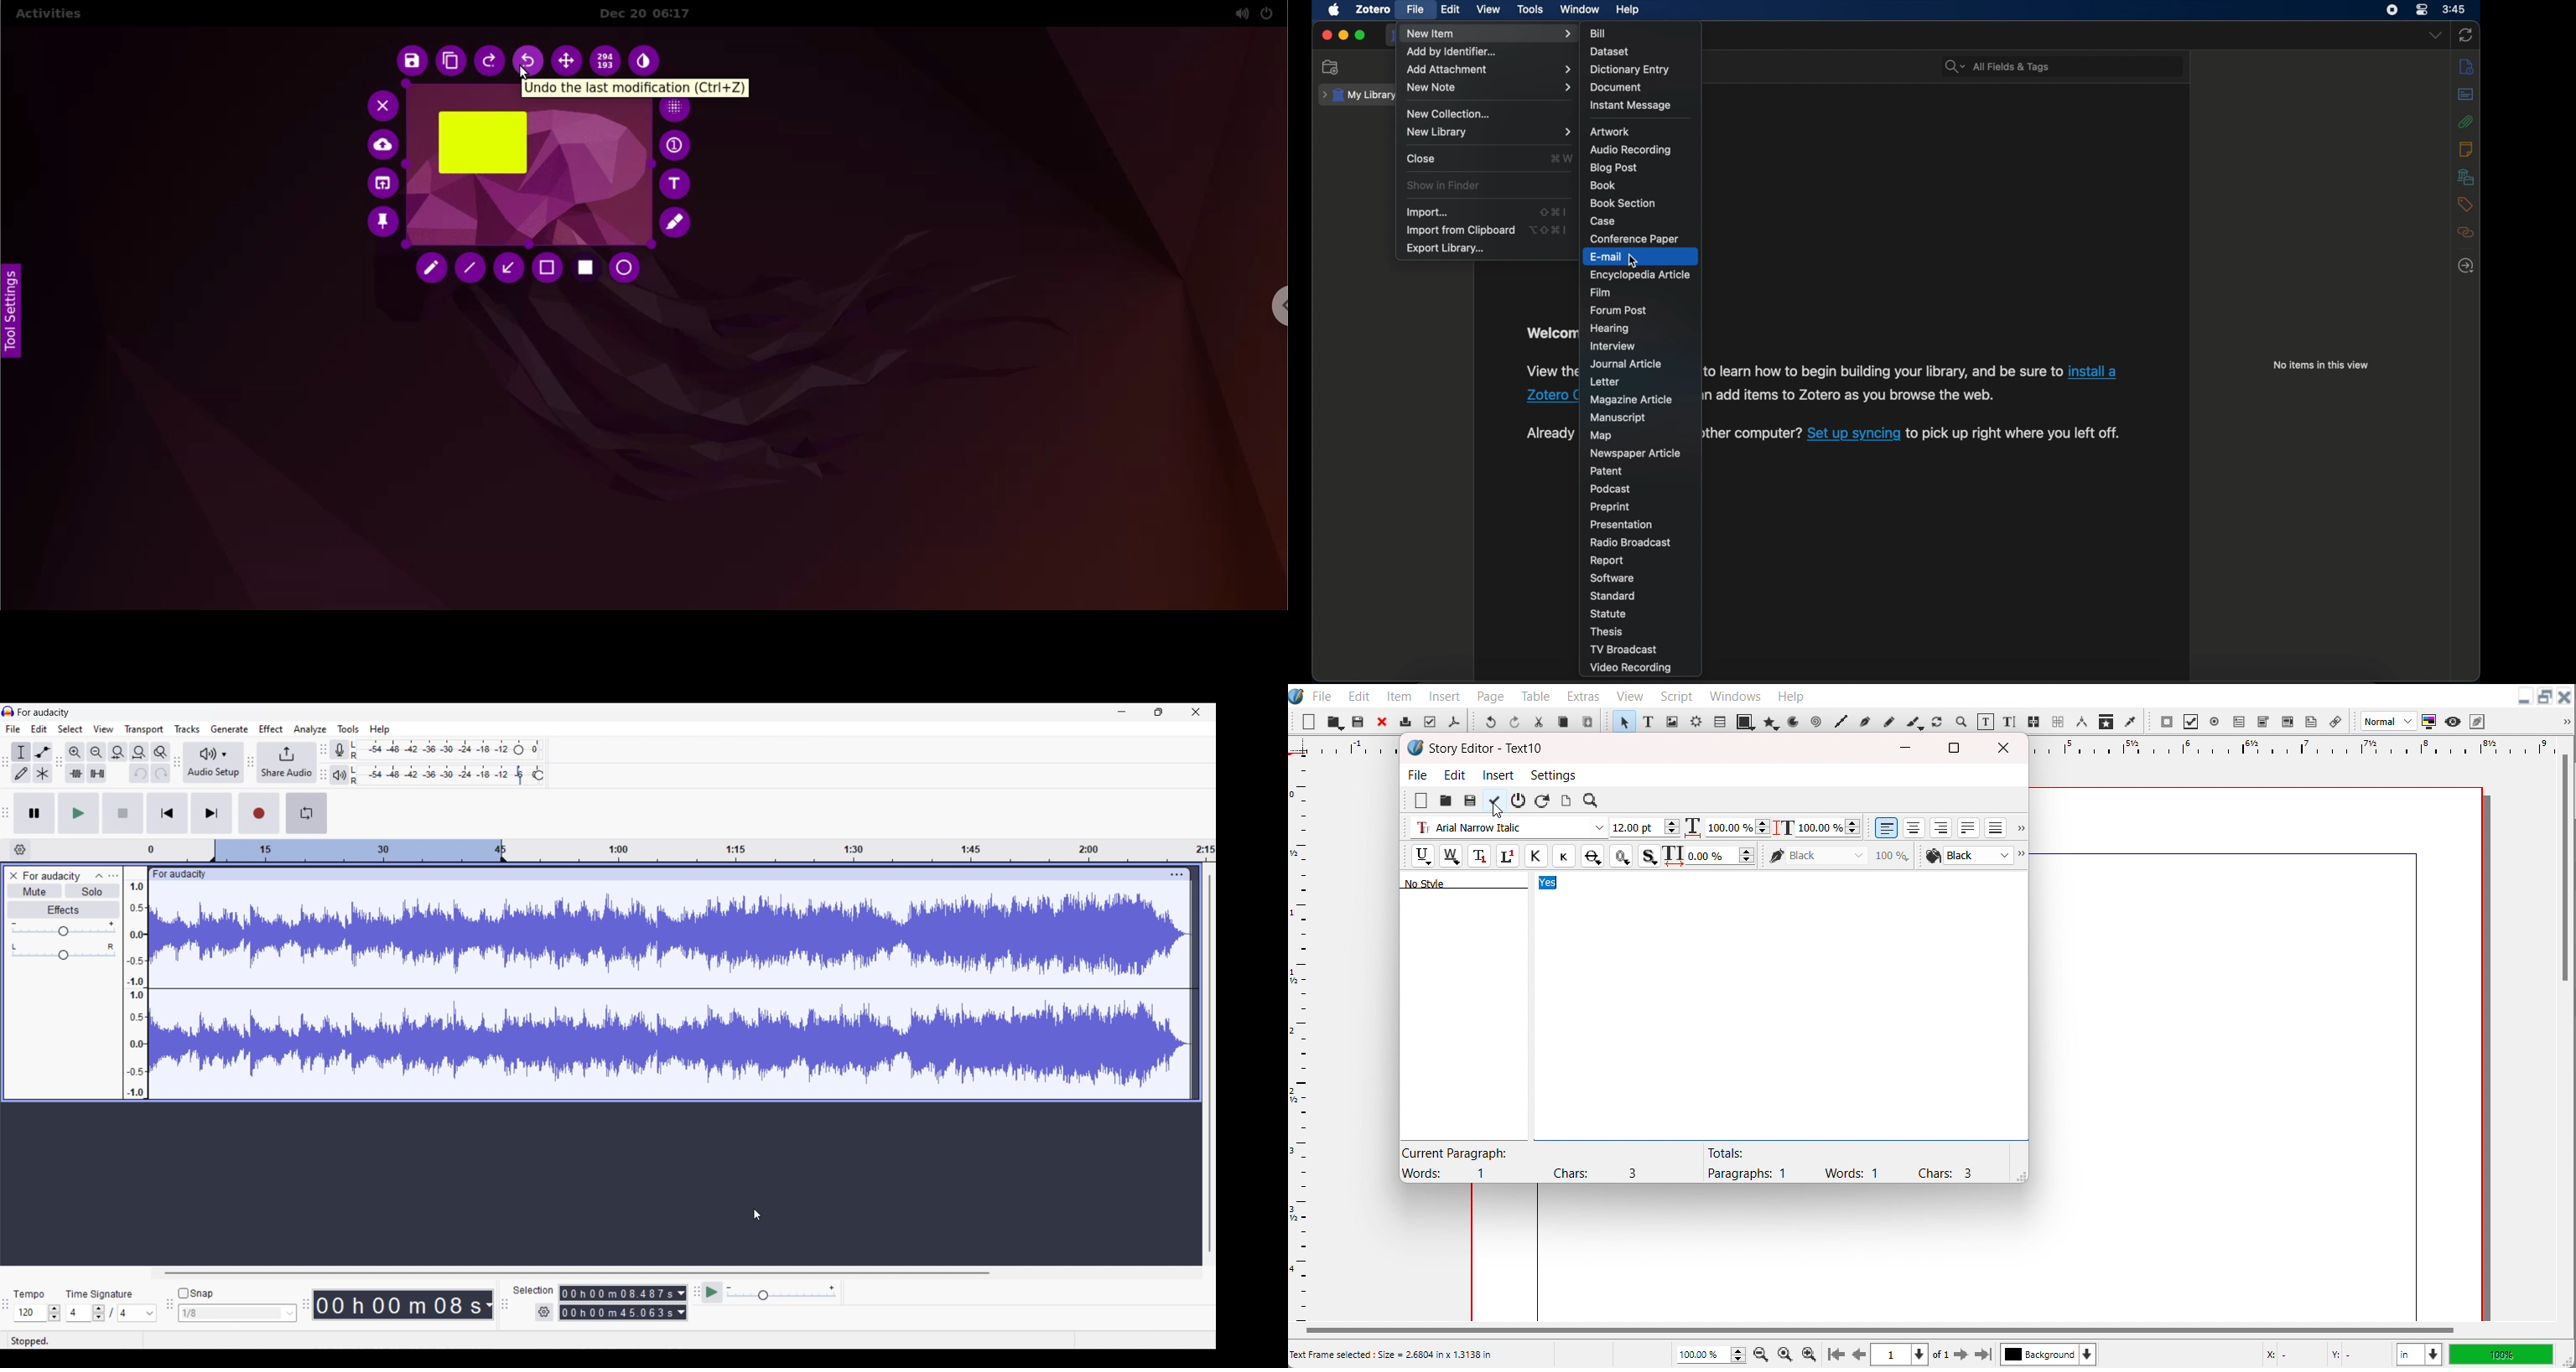 This screenshot has width=2576, height=1372. What do you see at coordinates (2466, 149) in the screenshot?
I see `notes` at bounding box center [2466, 149].